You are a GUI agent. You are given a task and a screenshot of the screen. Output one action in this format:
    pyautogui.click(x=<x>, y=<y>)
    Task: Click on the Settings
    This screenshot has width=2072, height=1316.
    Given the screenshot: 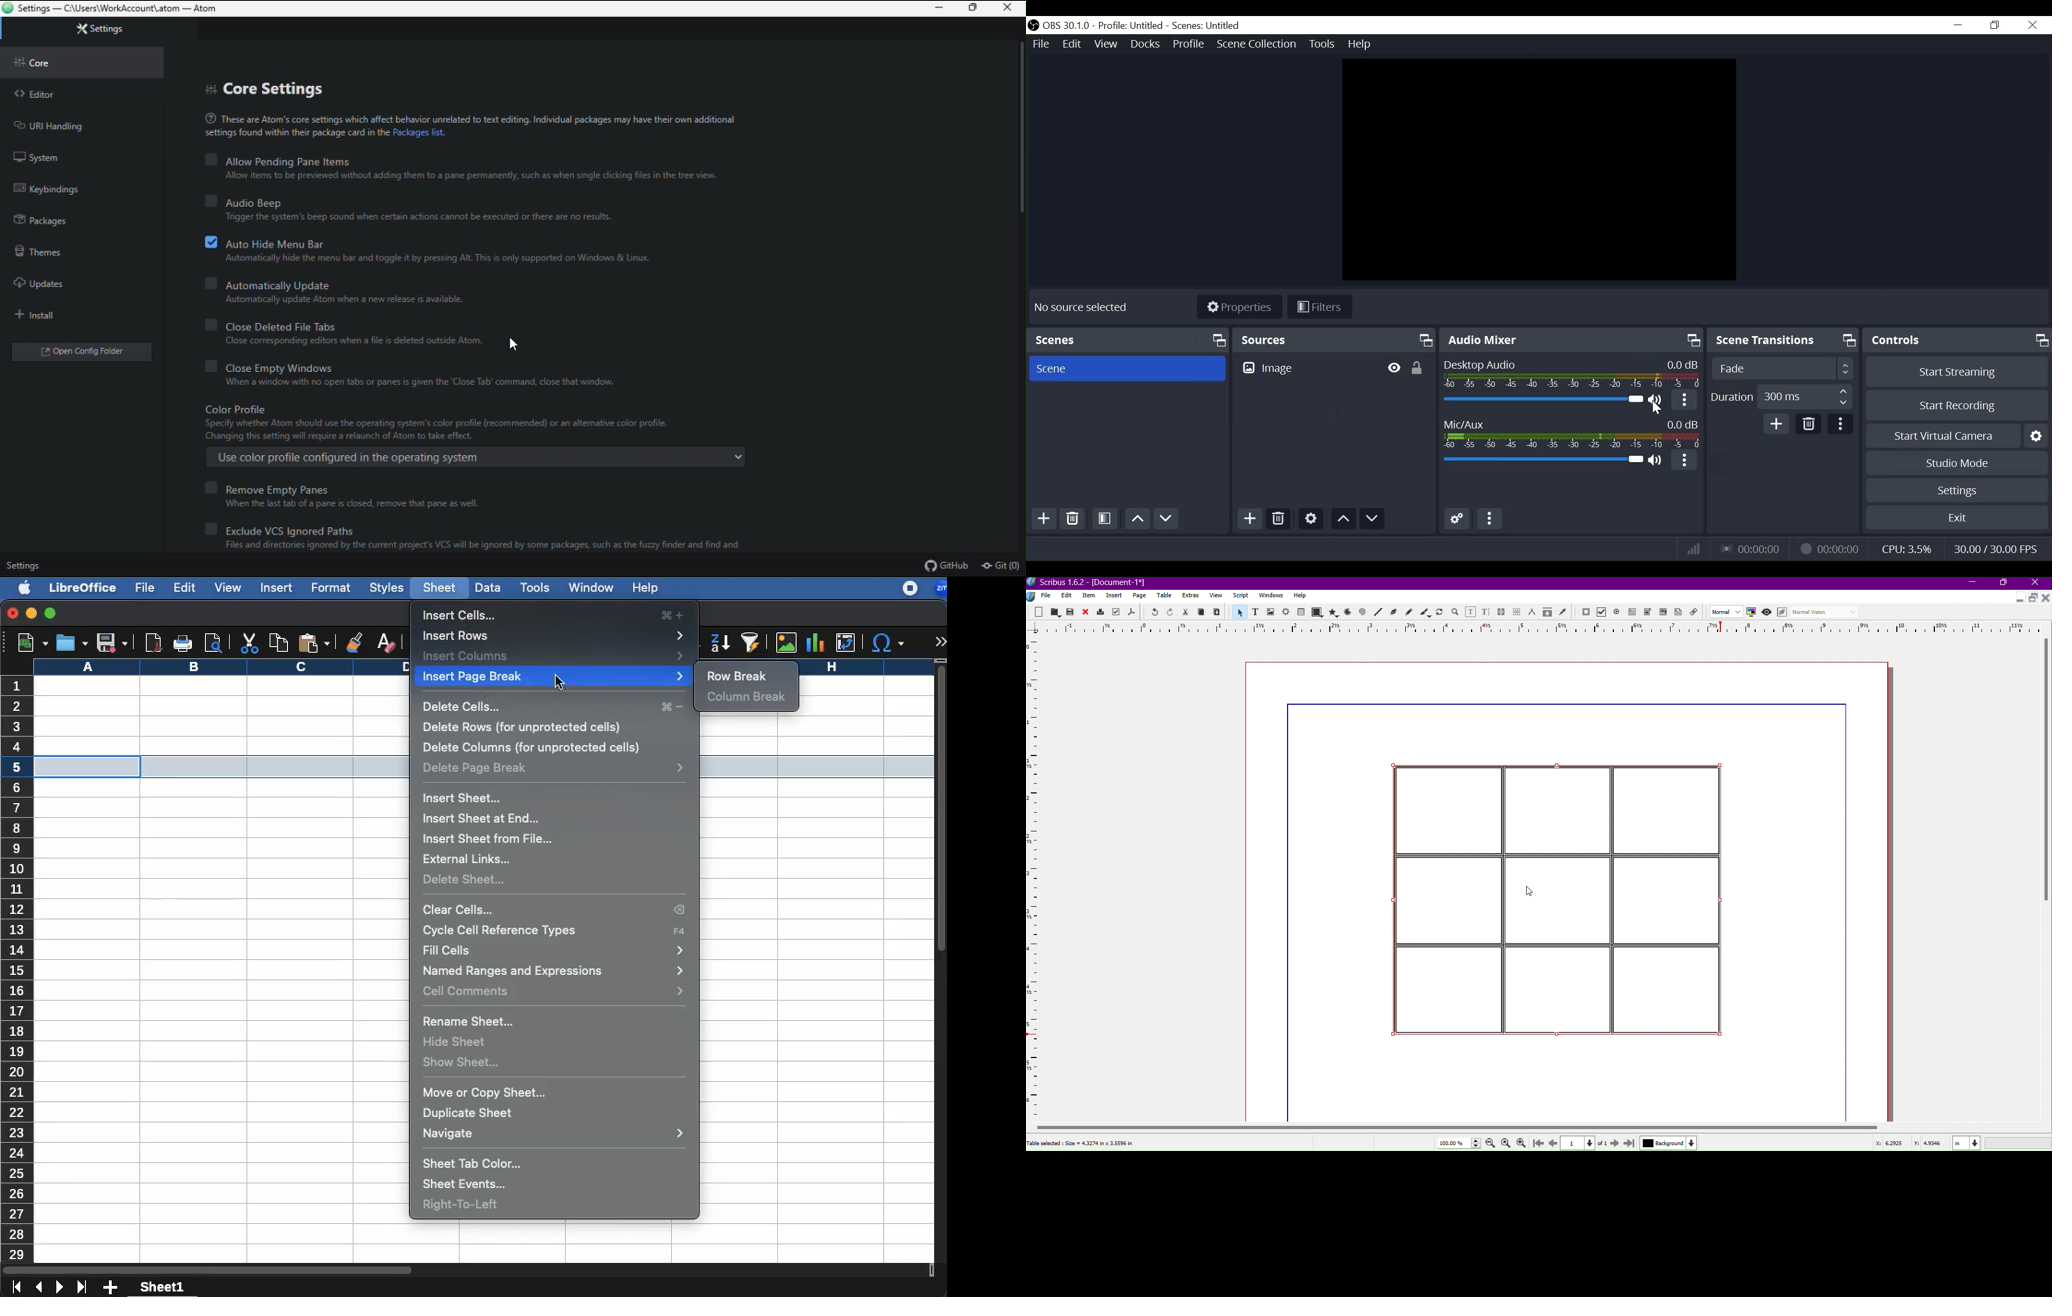 What is the action you would take?
    pyautogui.click(x=2034, y=436)
    